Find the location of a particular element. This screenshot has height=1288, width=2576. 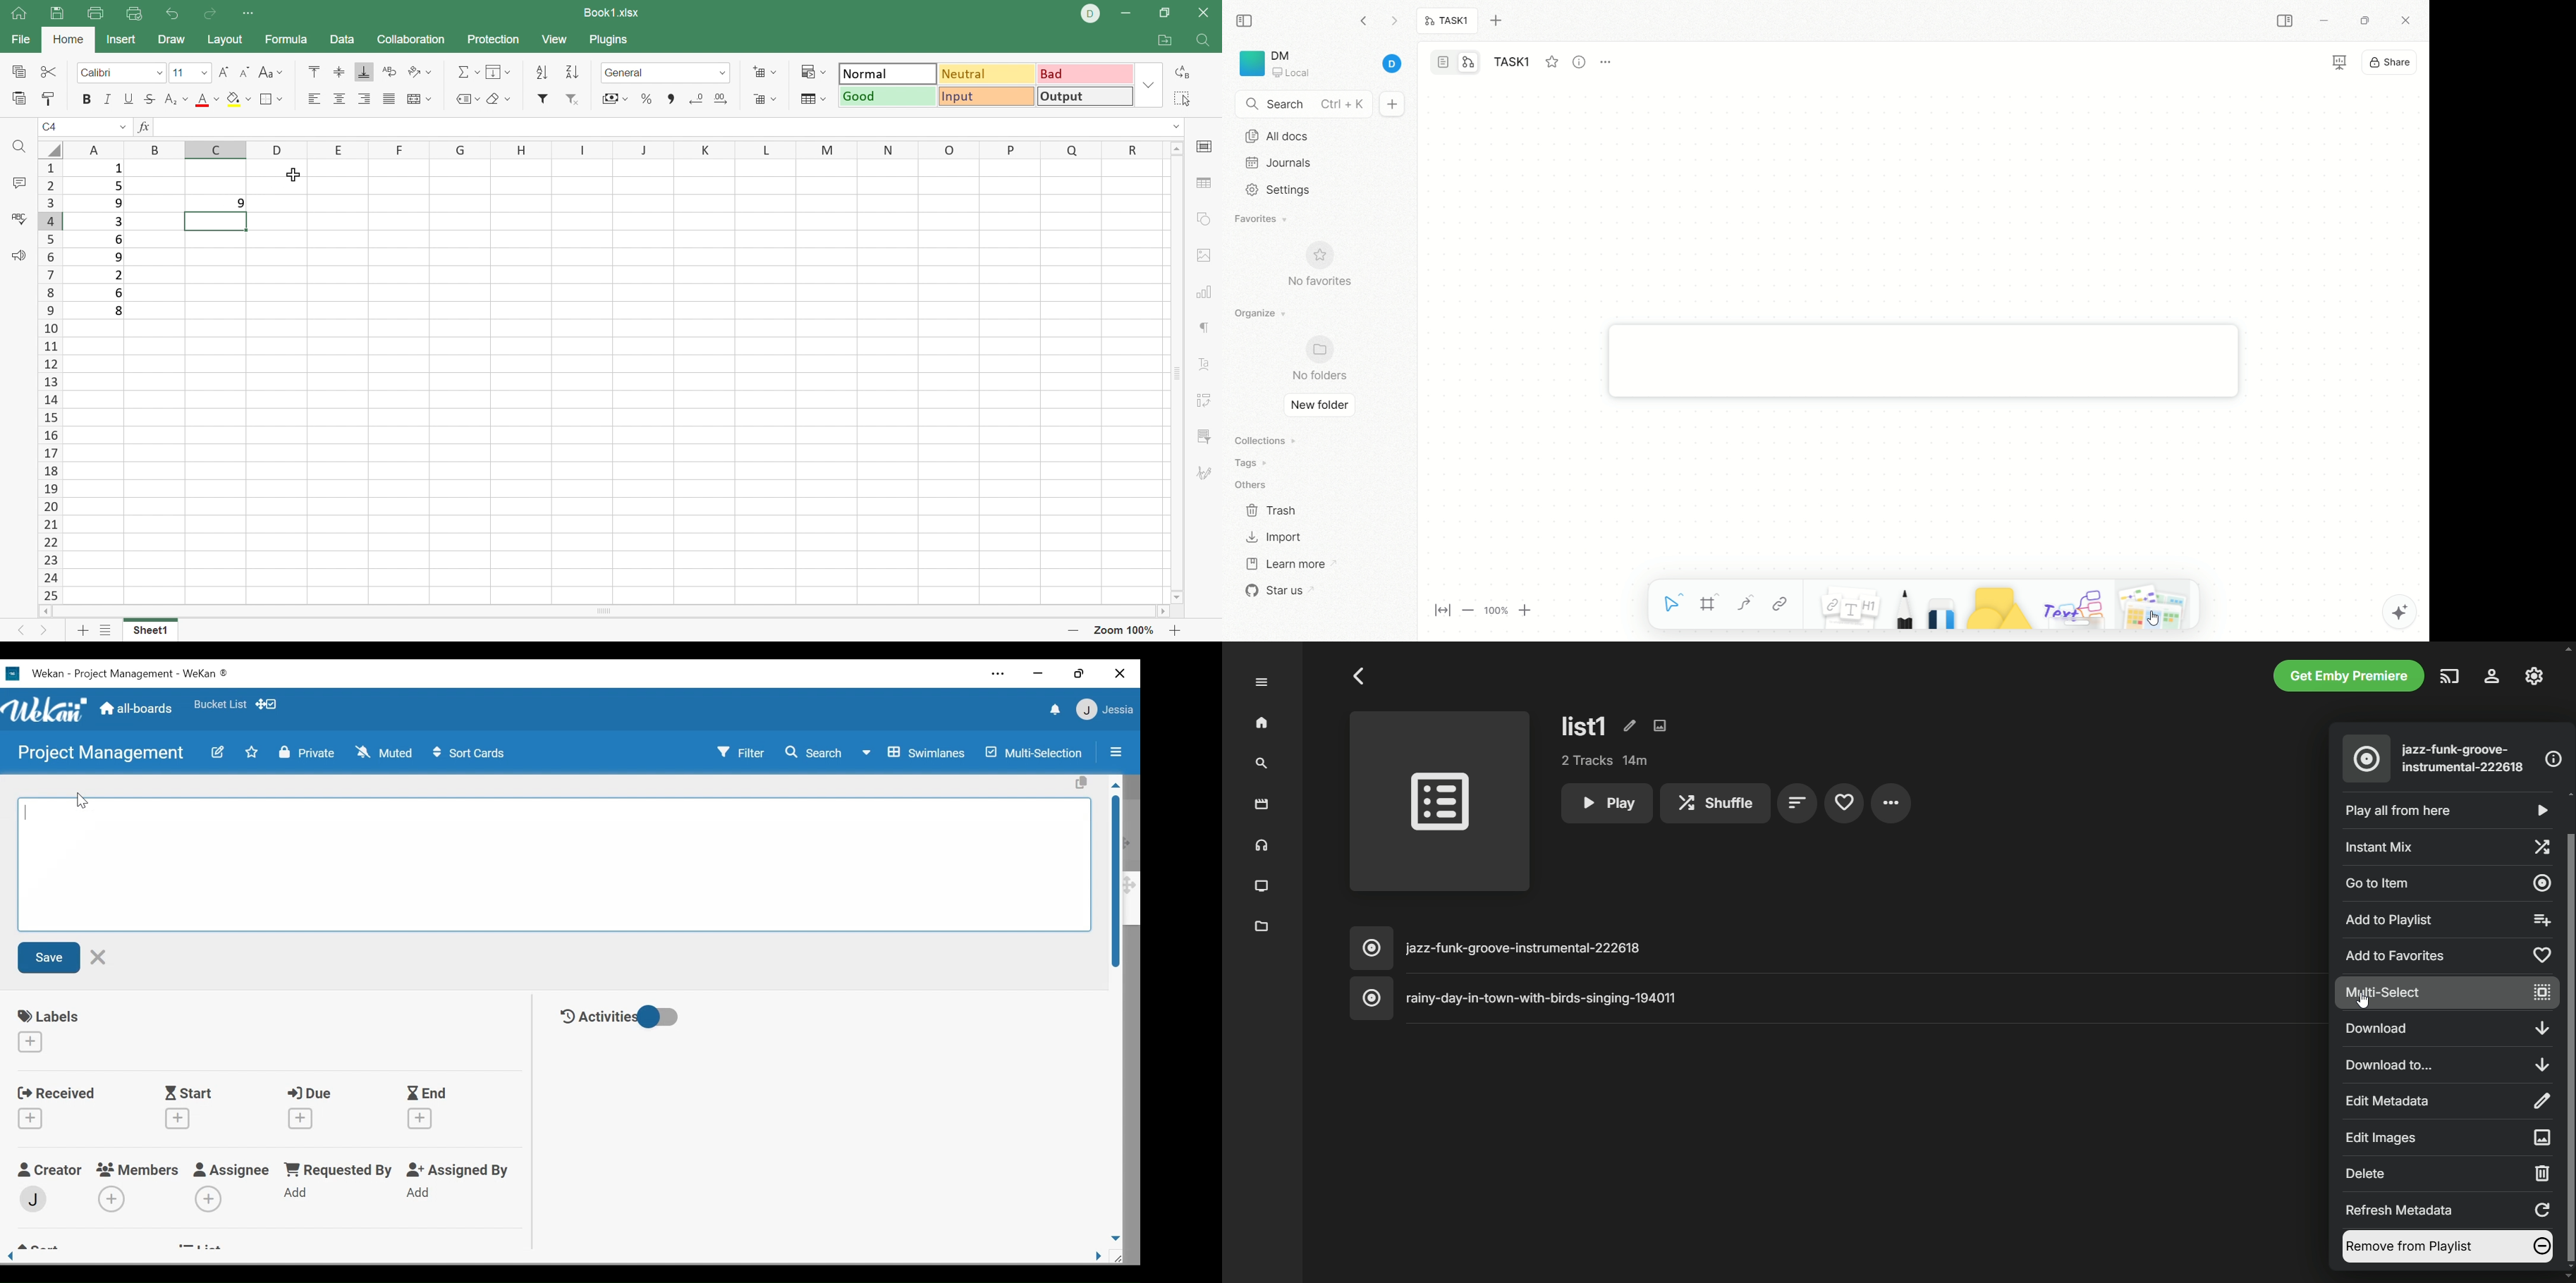

Align Left is located at coordinates (314, 99).